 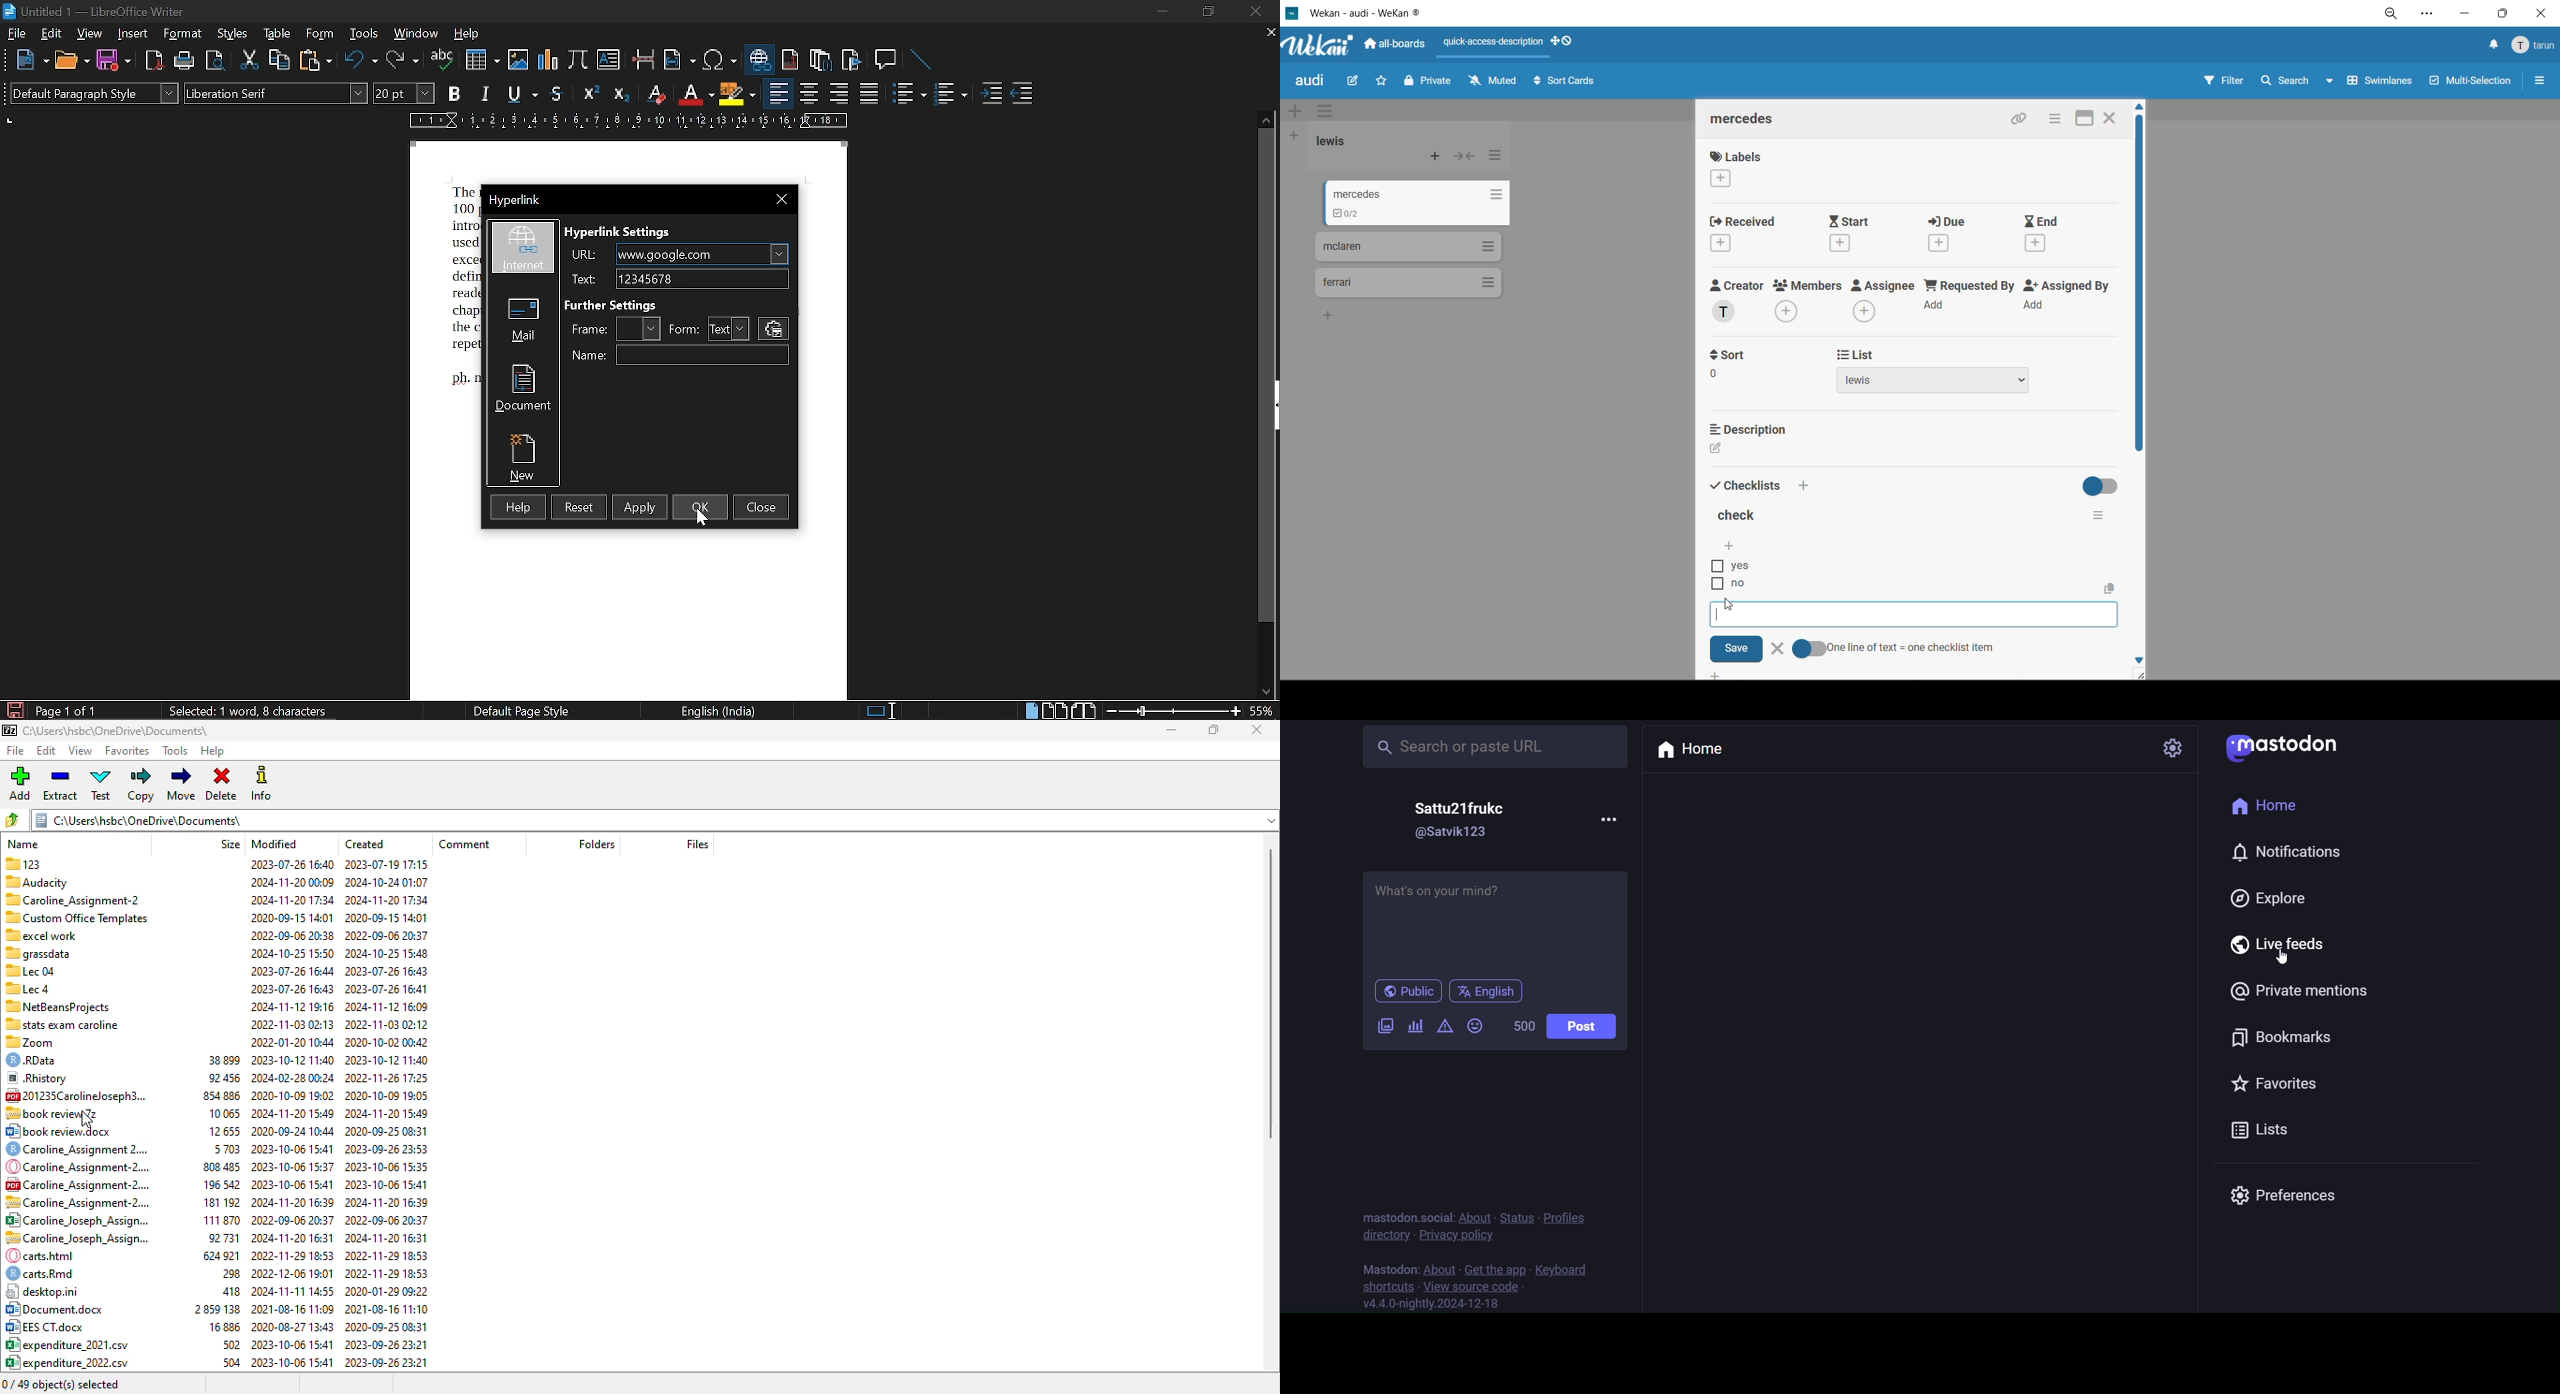 What do you see at coordinates (63, 1025) in the screenshot?
I see `“stats exam caroline` at bounding box center [63, 1025].